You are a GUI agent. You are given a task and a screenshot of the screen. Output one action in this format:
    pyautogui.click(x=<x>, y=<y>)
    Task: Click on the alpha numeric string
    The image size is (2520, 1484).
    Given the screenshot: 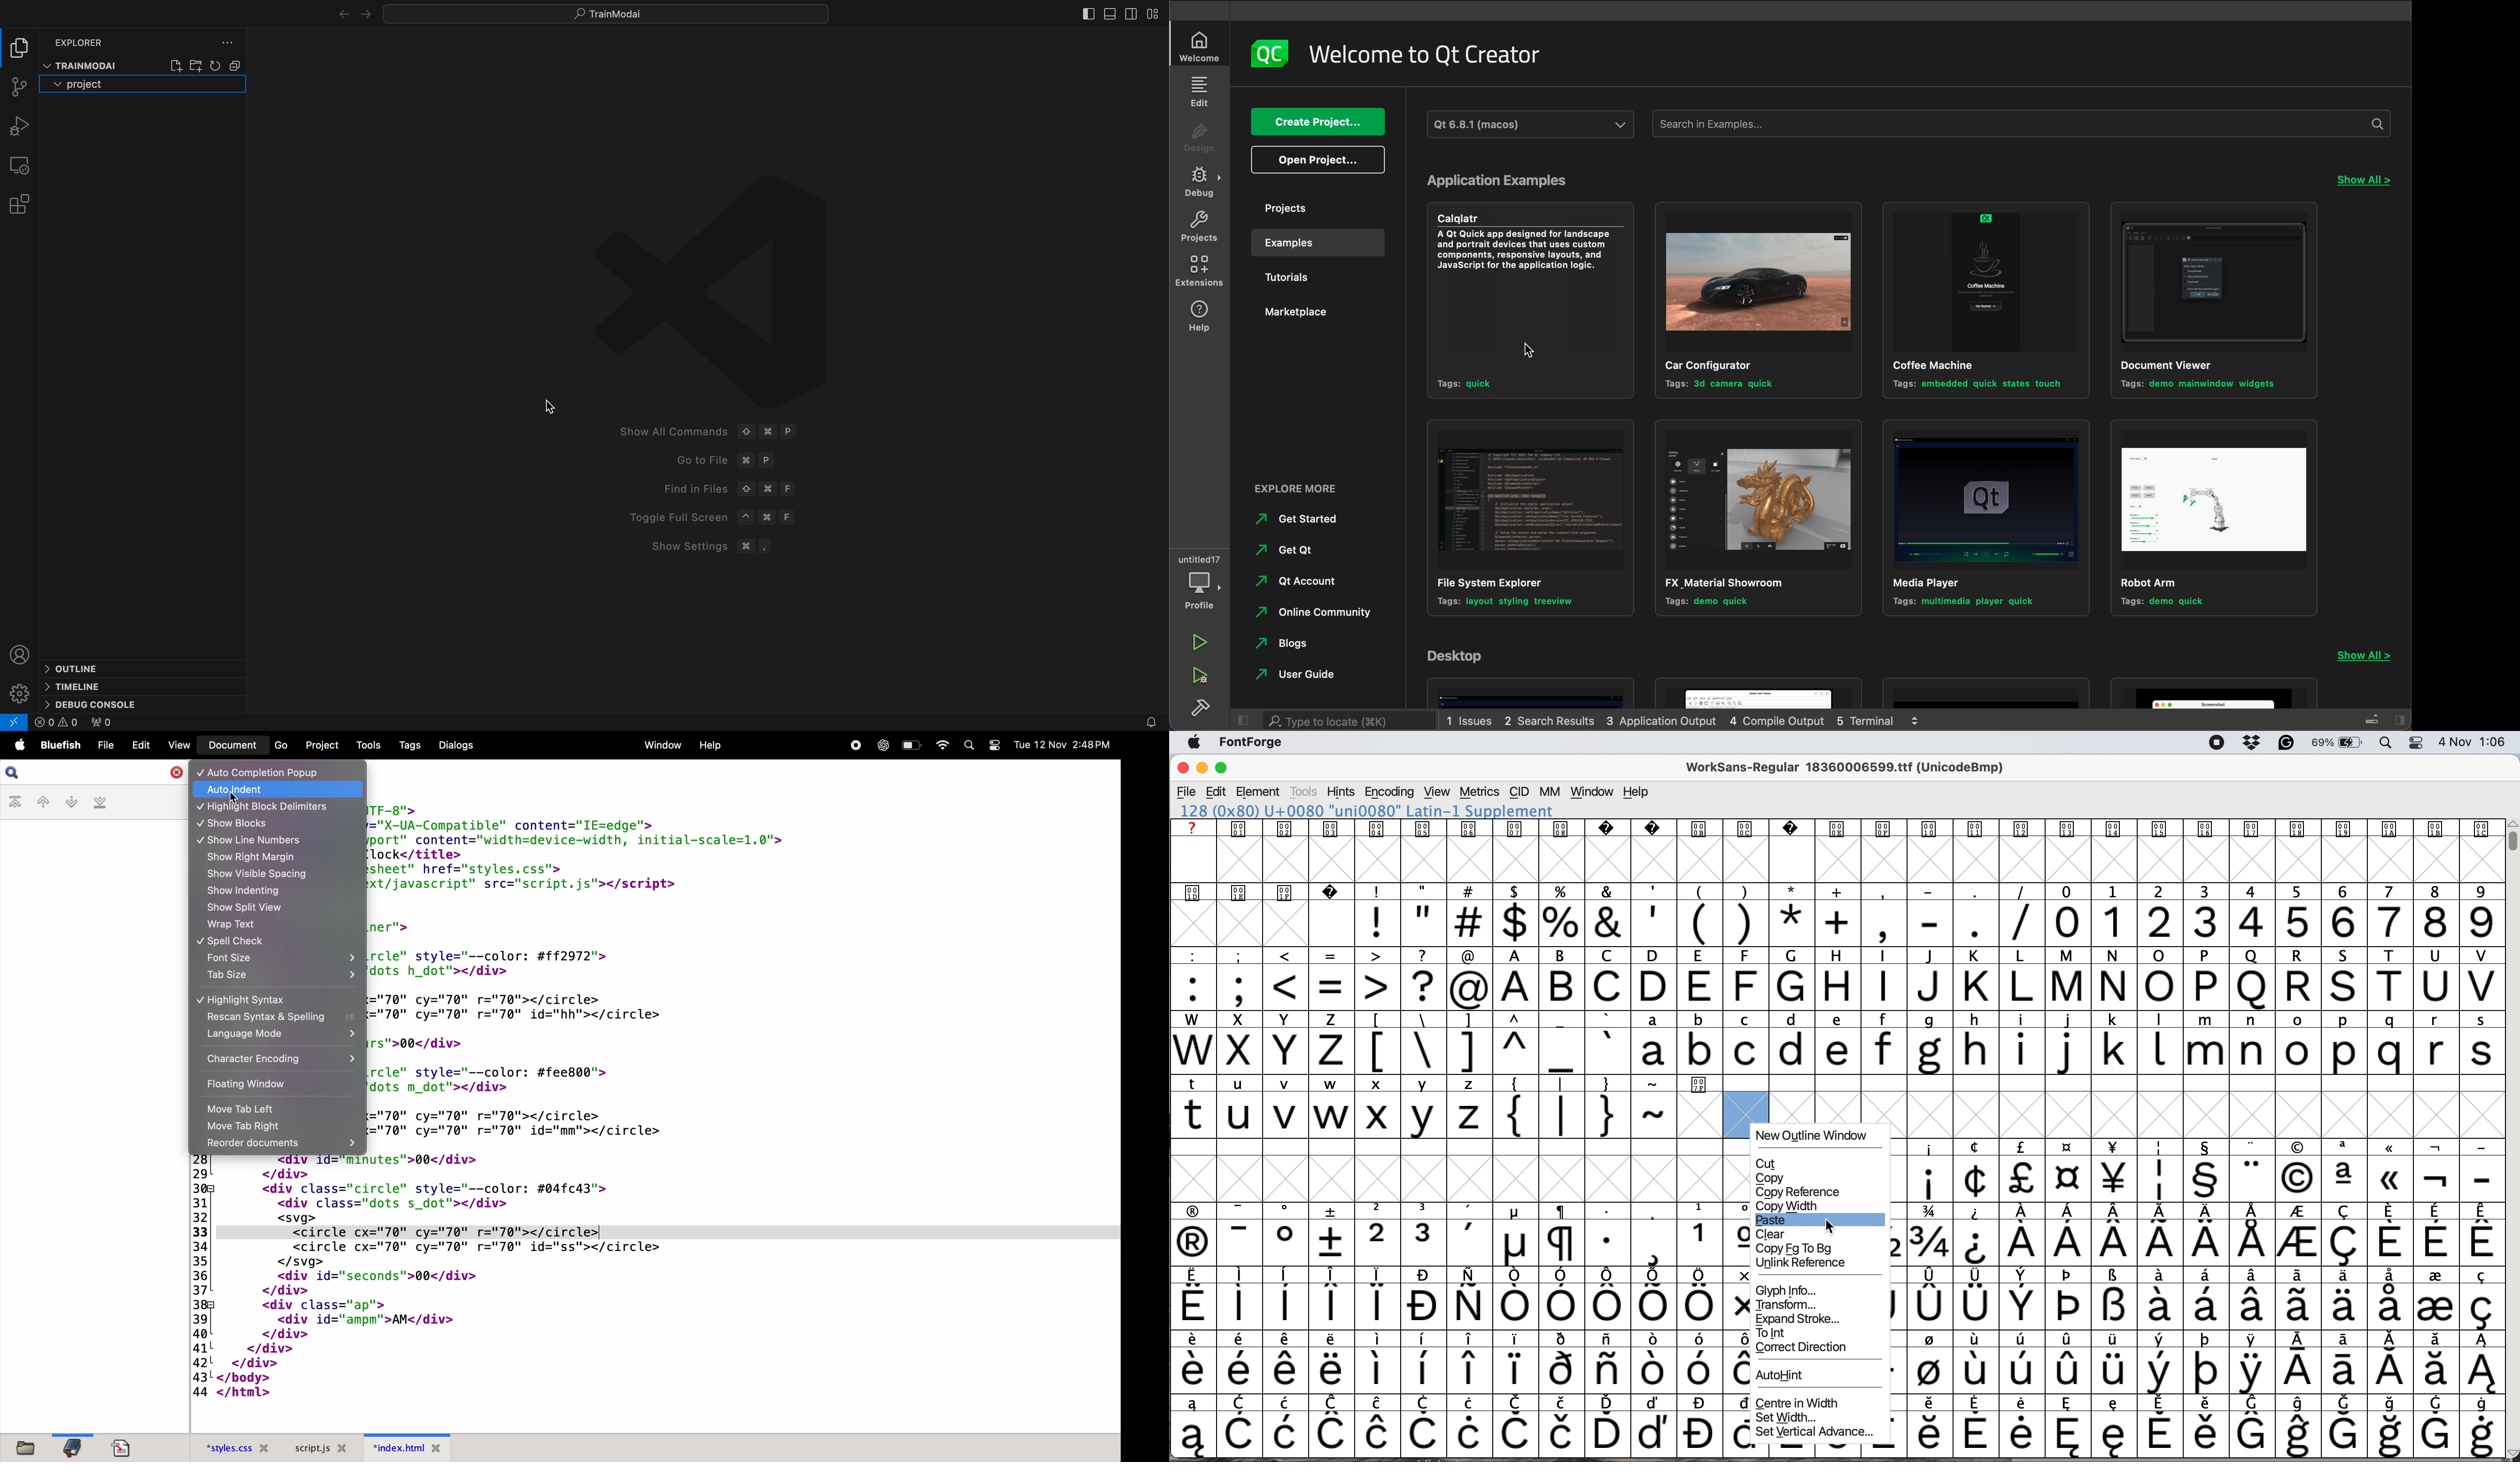 What is the action you would take?
    pyautogui.click(x=1380, y=810)
    